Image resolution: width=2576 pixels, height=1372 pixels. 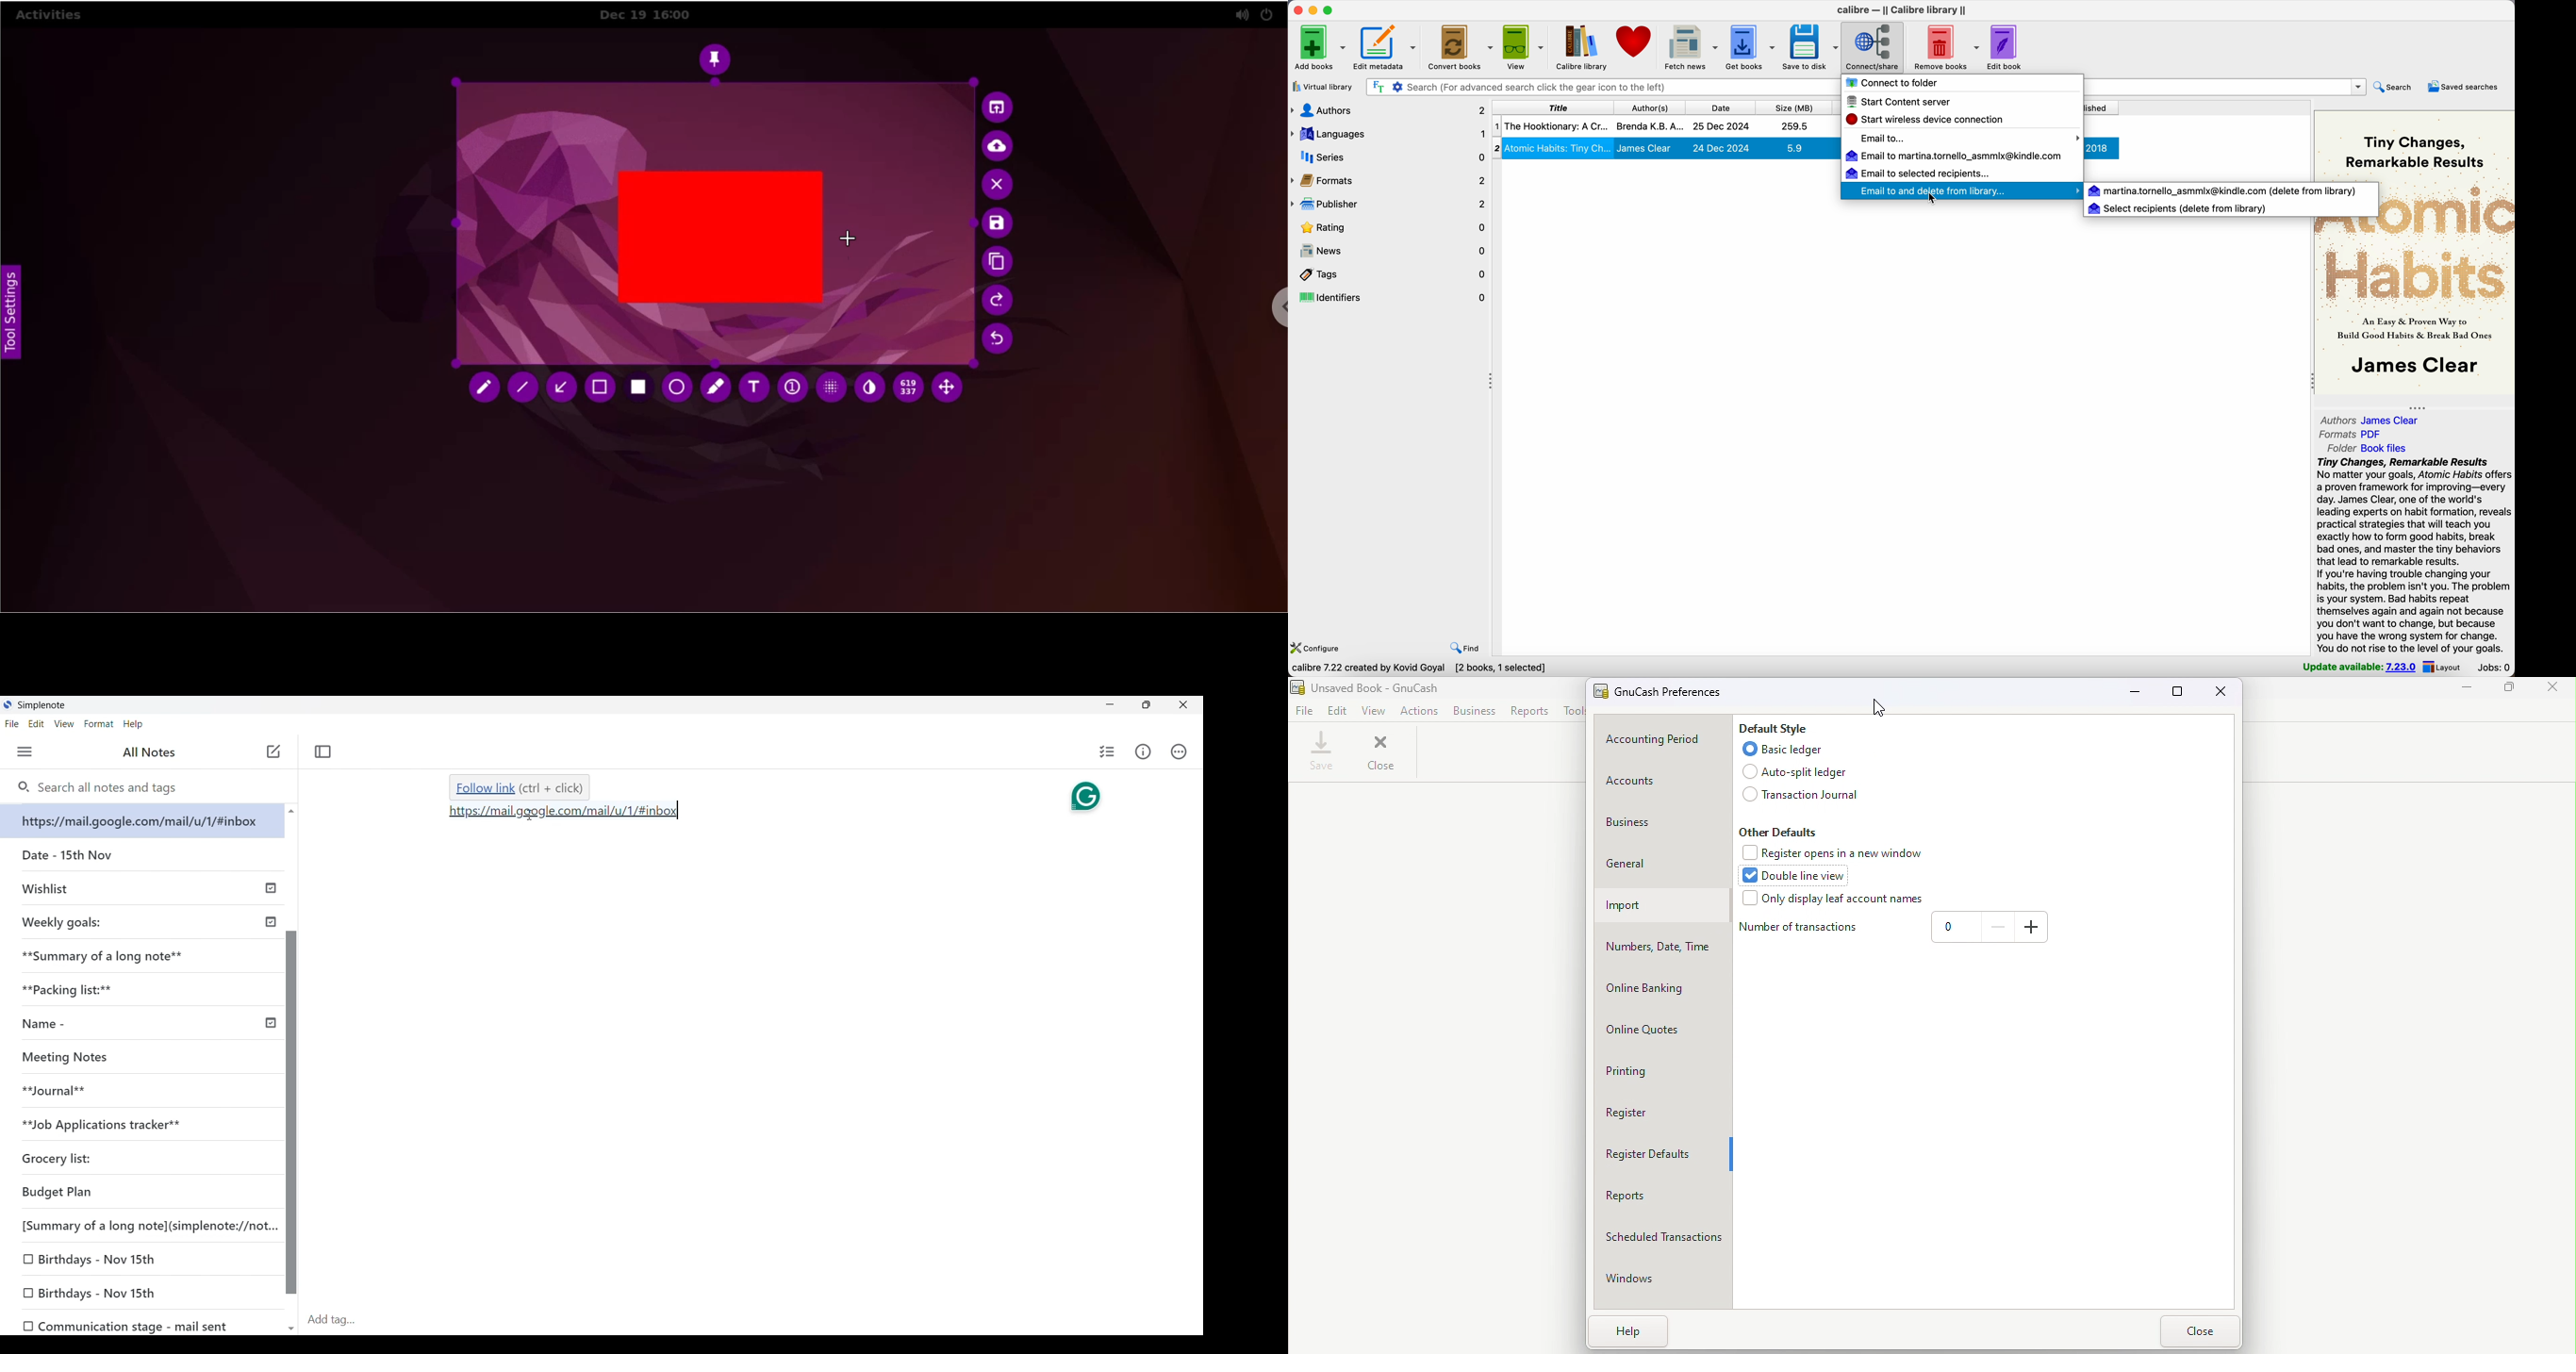 I want to click on Increase, so click(x=2031, y=929).